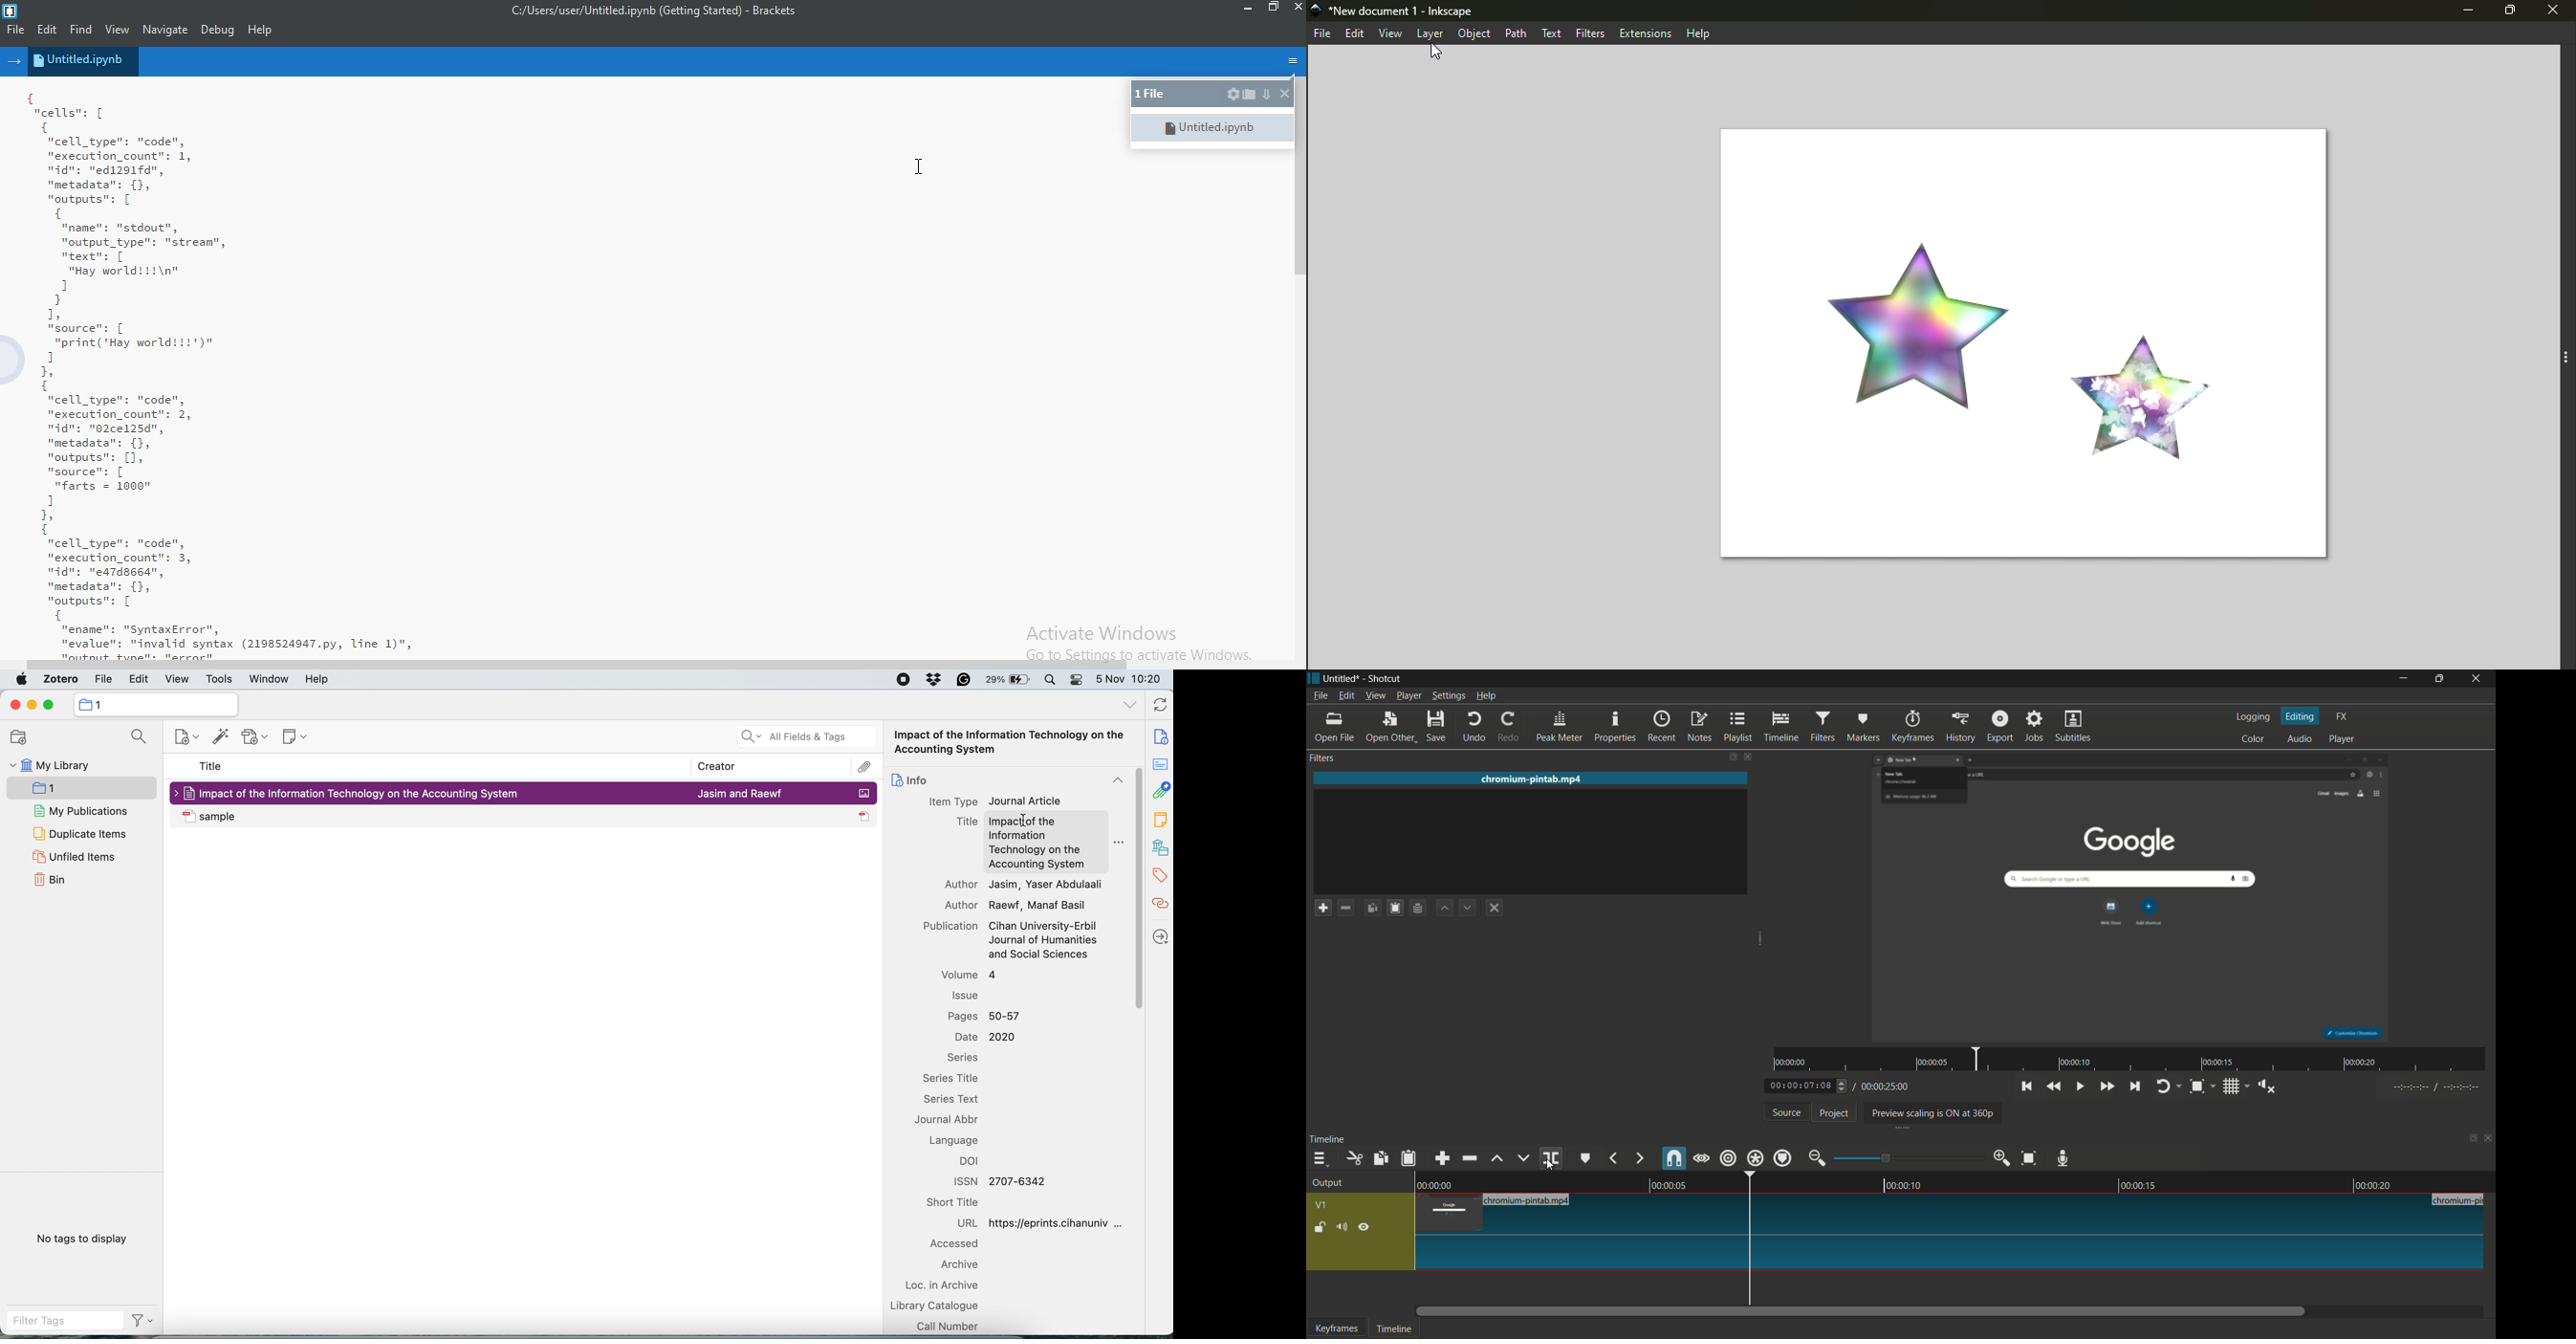  What do you see at coordinates (2467, 11) in the screenshot?
I see `minimize` at bounding box center [2467, 11].